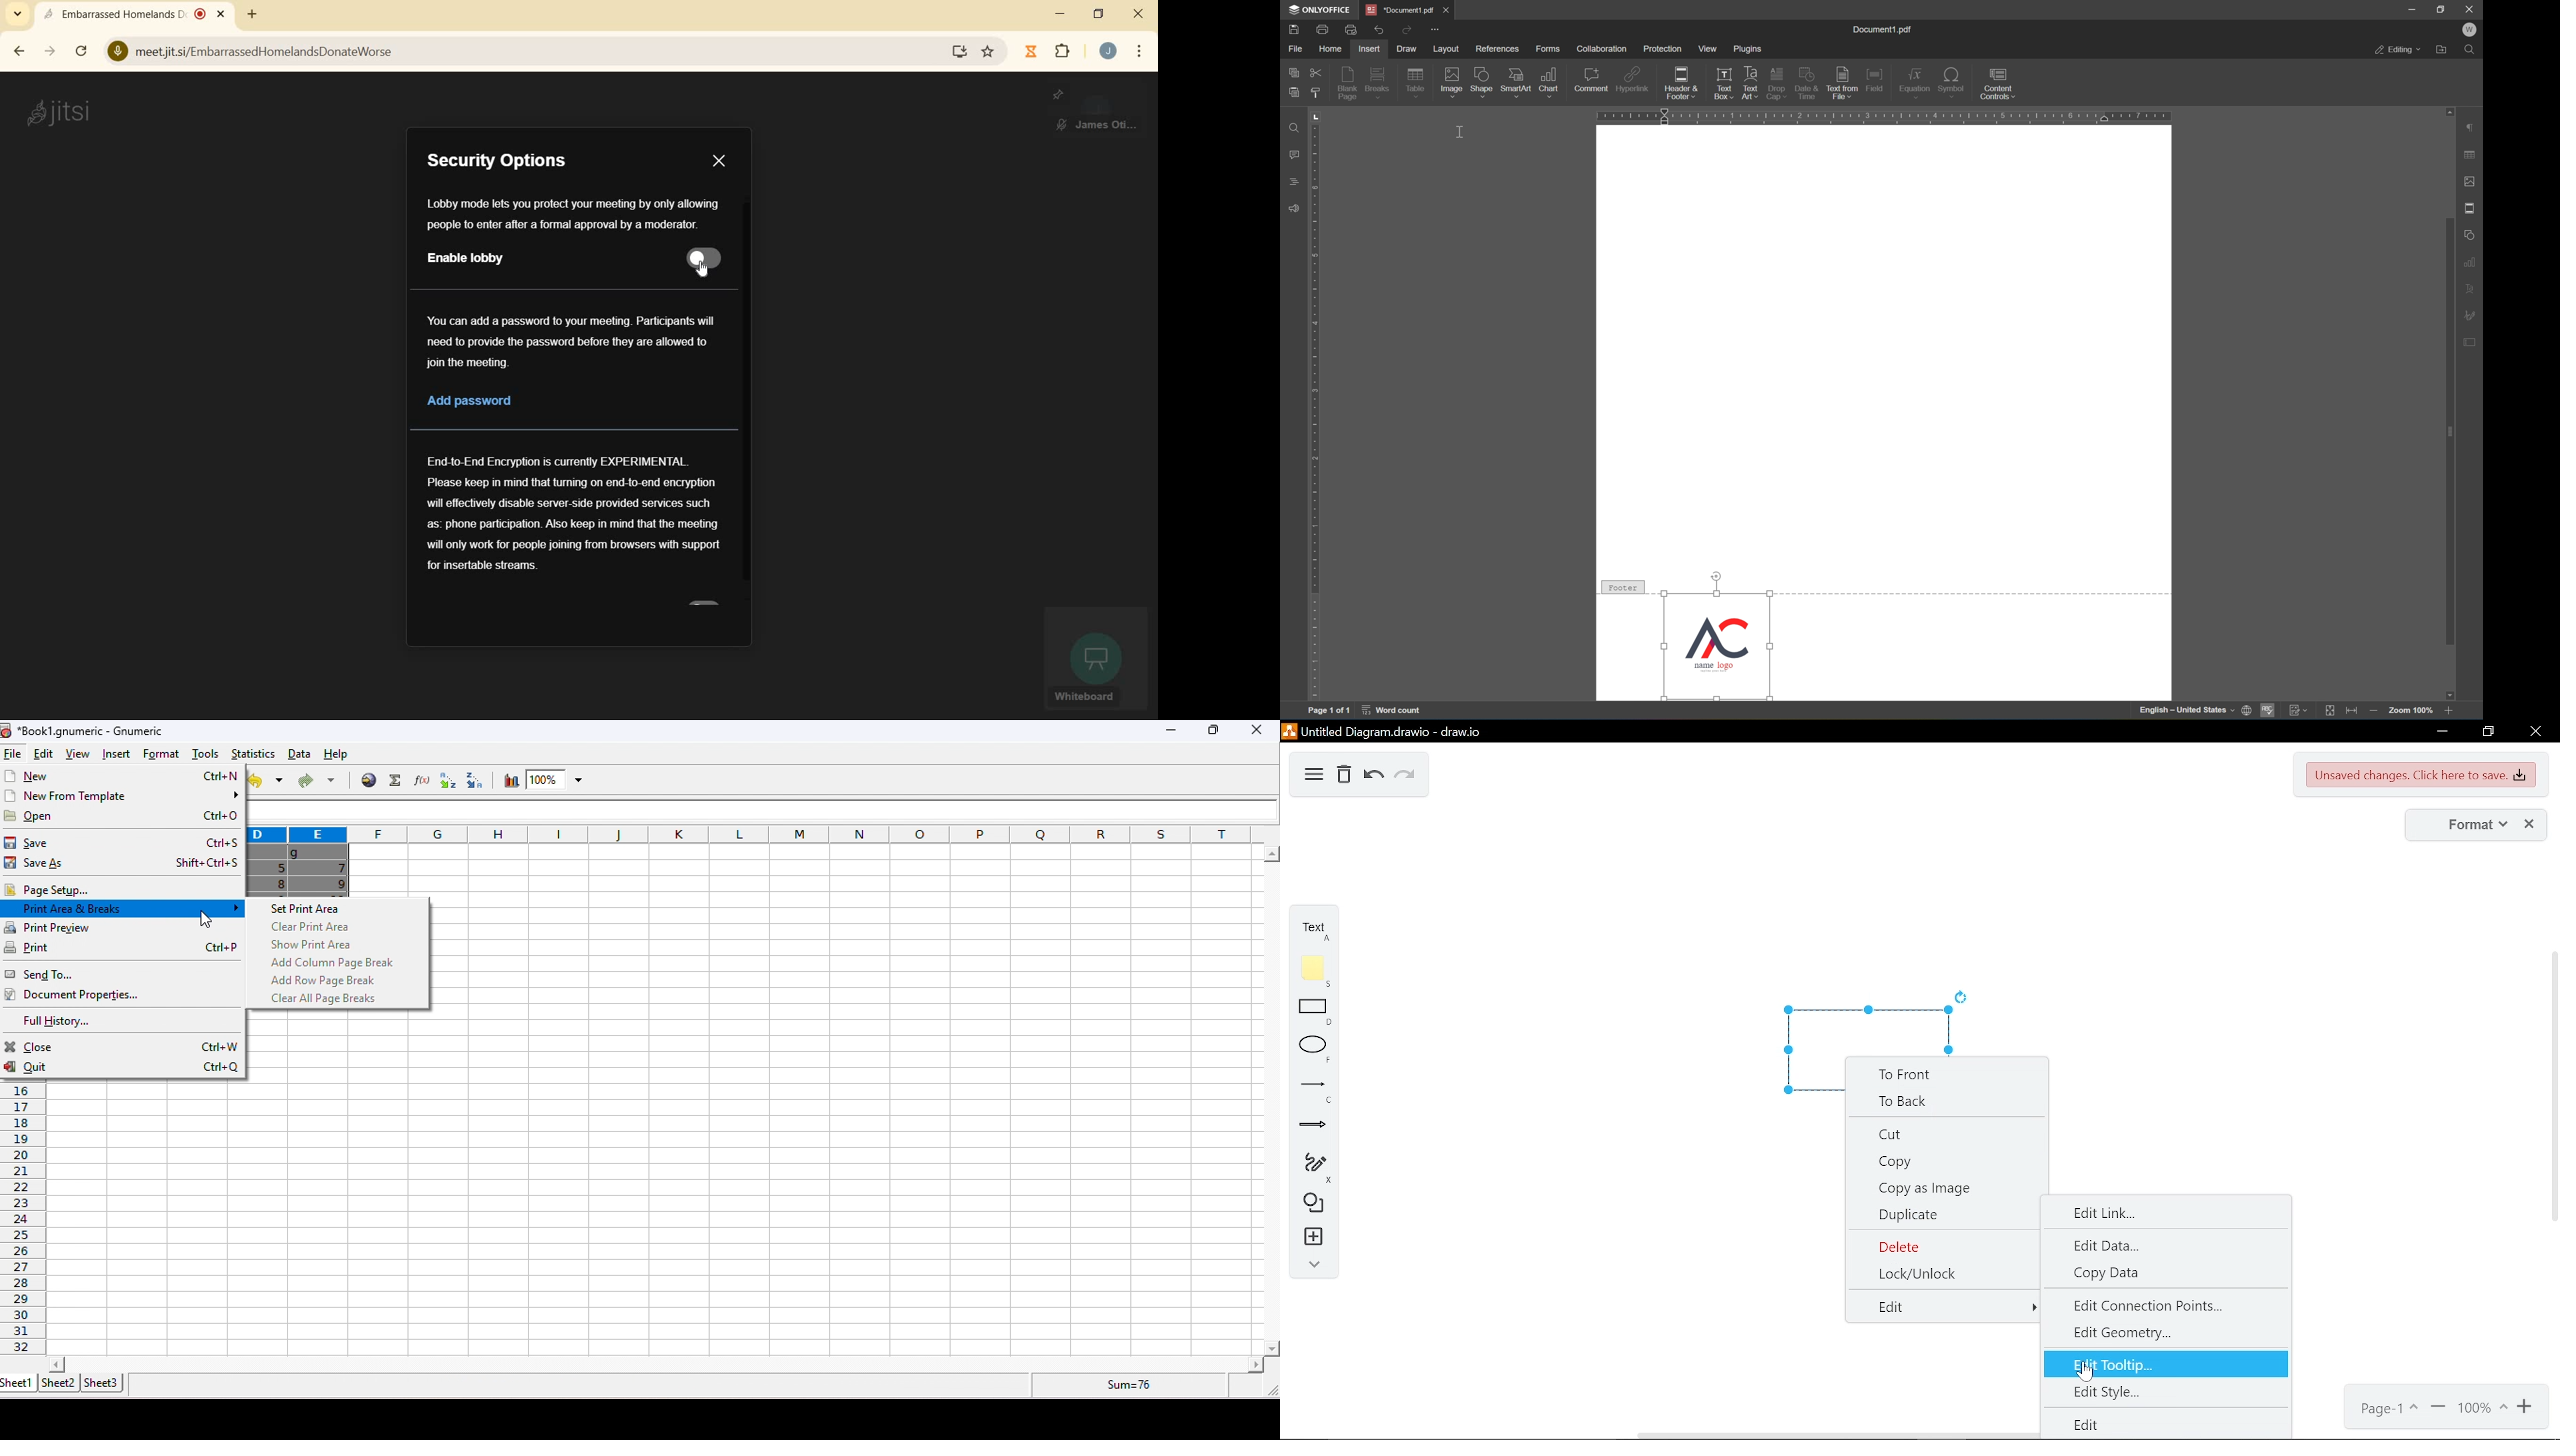 Image resolution: width=2576 pixels, height=1456 pixels. What do you see at coordinates (300, 871) in the screenshot?
I see `dragged` at bounding box center [300, 871].